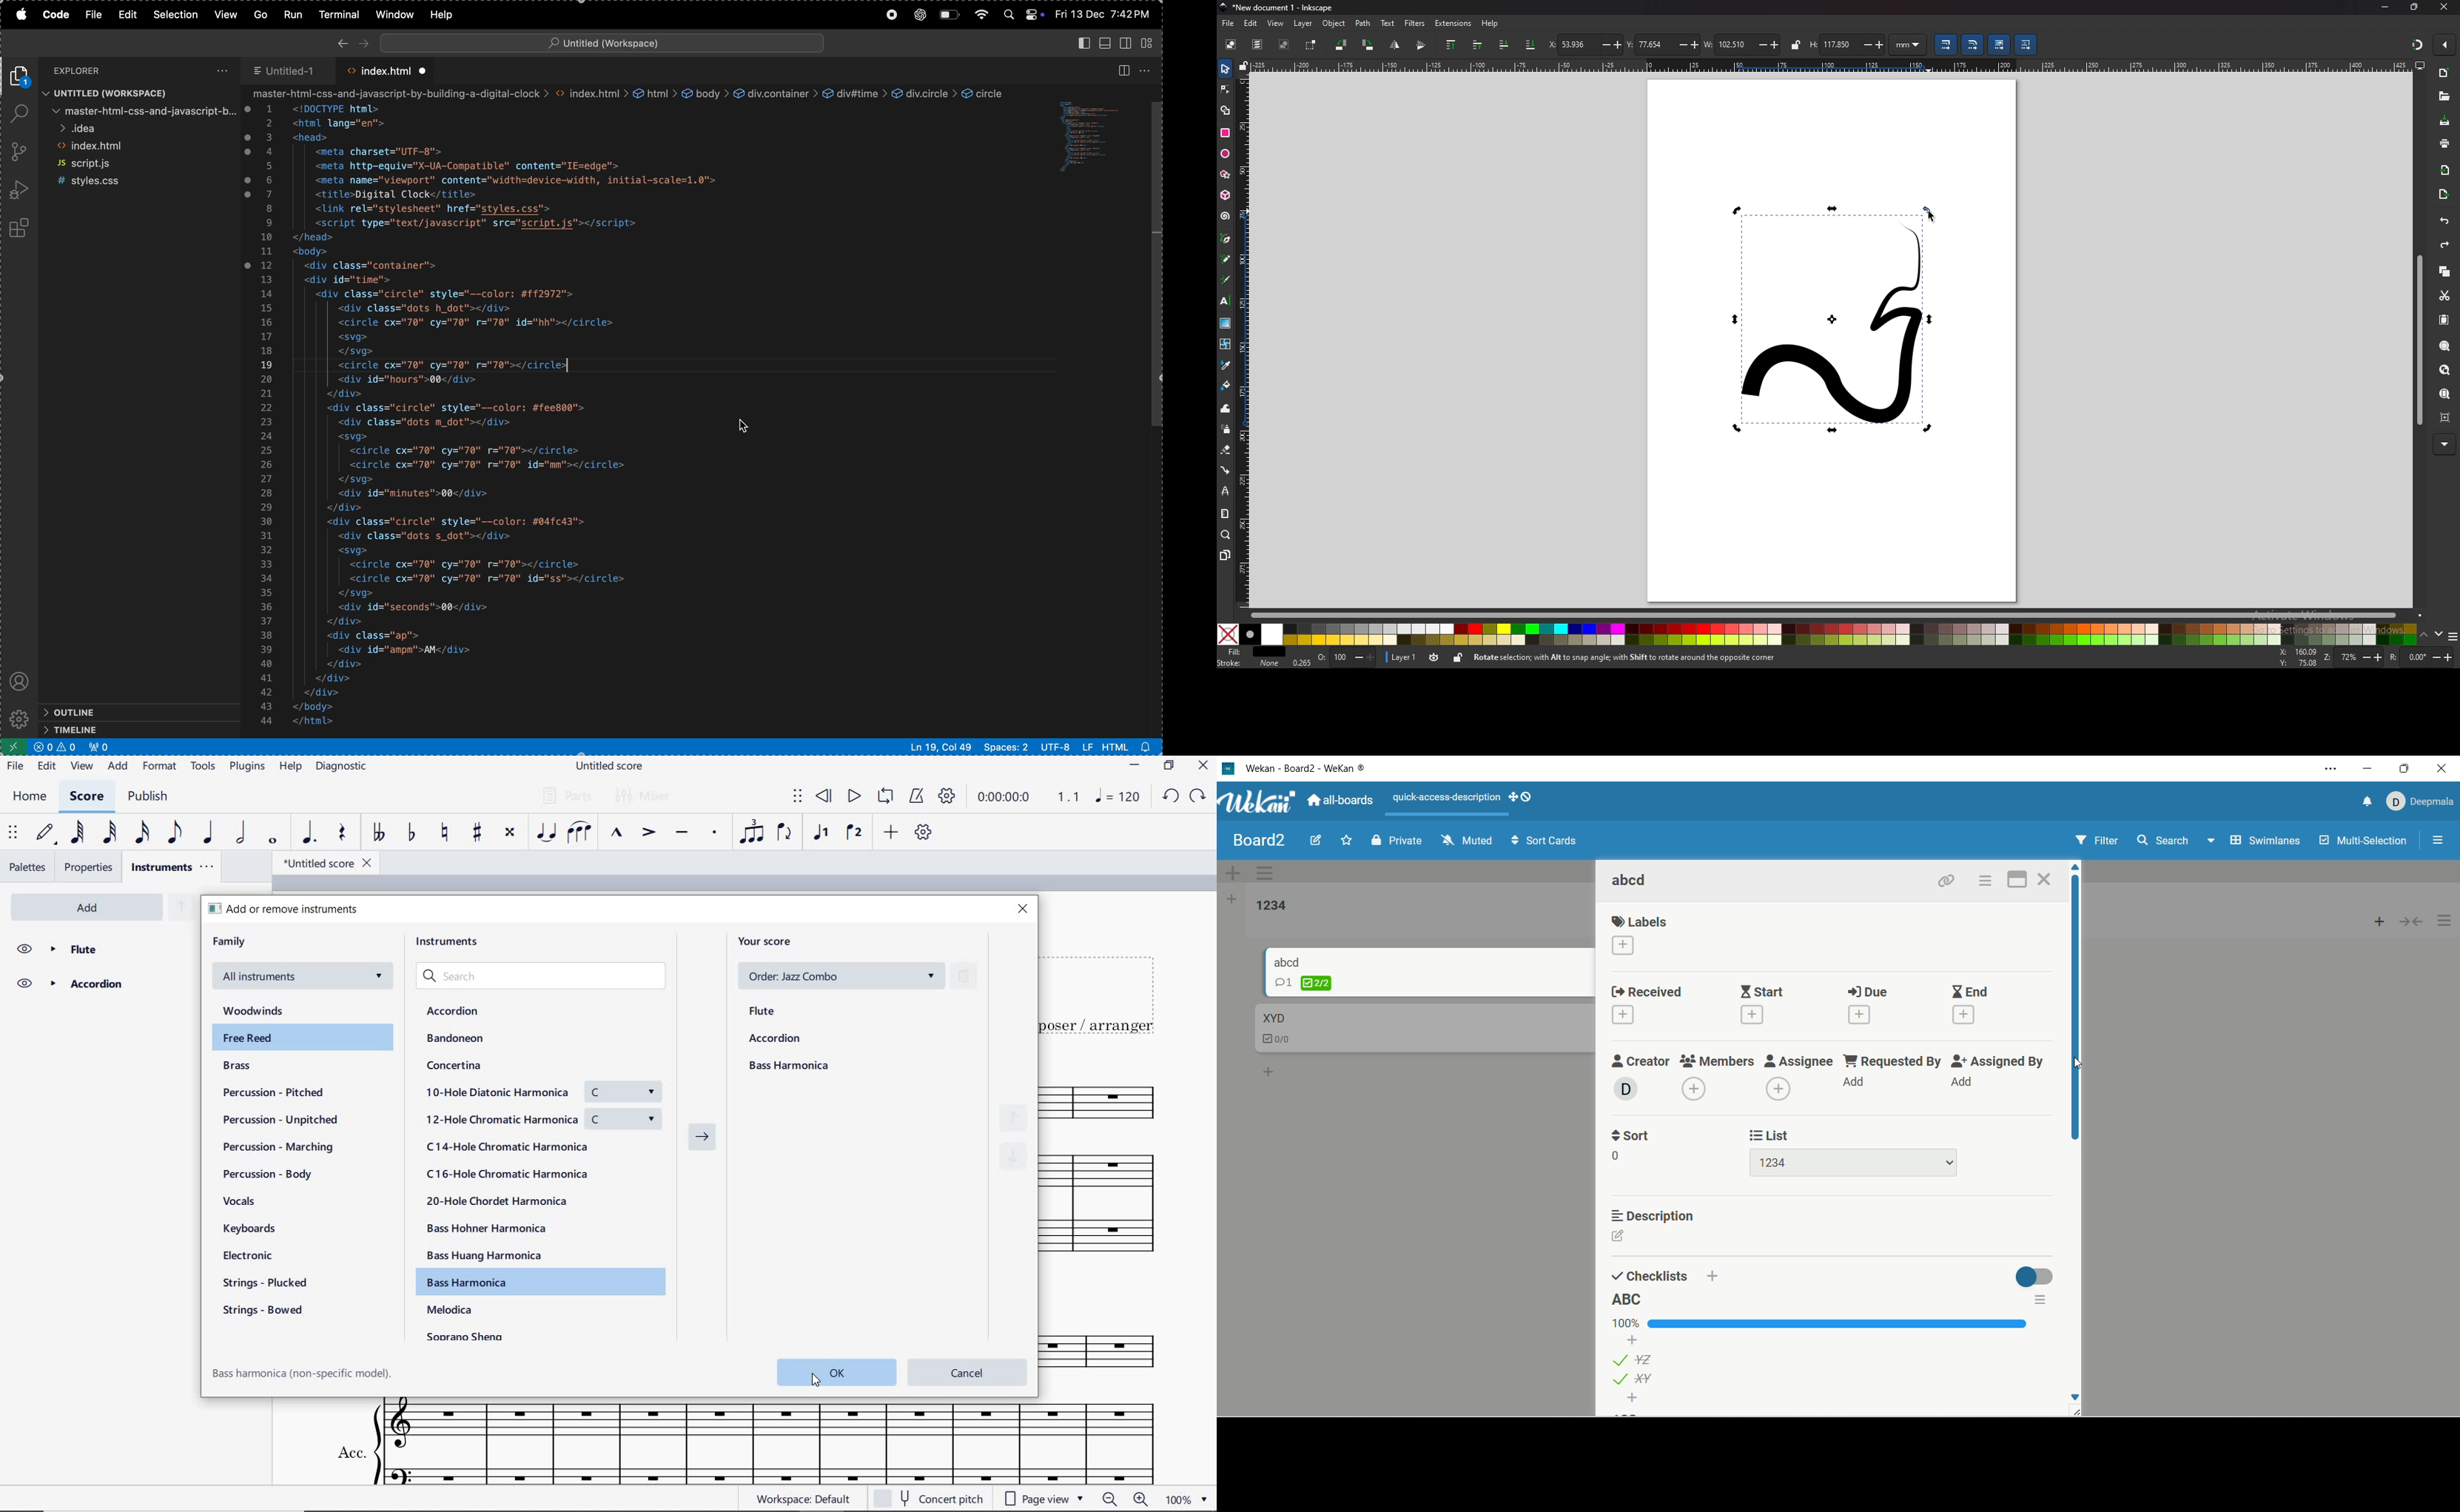 This screenshot has height=1512, width=2464. Describe the element at coordinates (1095, 140) in the screenshot. I see `code block` at that location.